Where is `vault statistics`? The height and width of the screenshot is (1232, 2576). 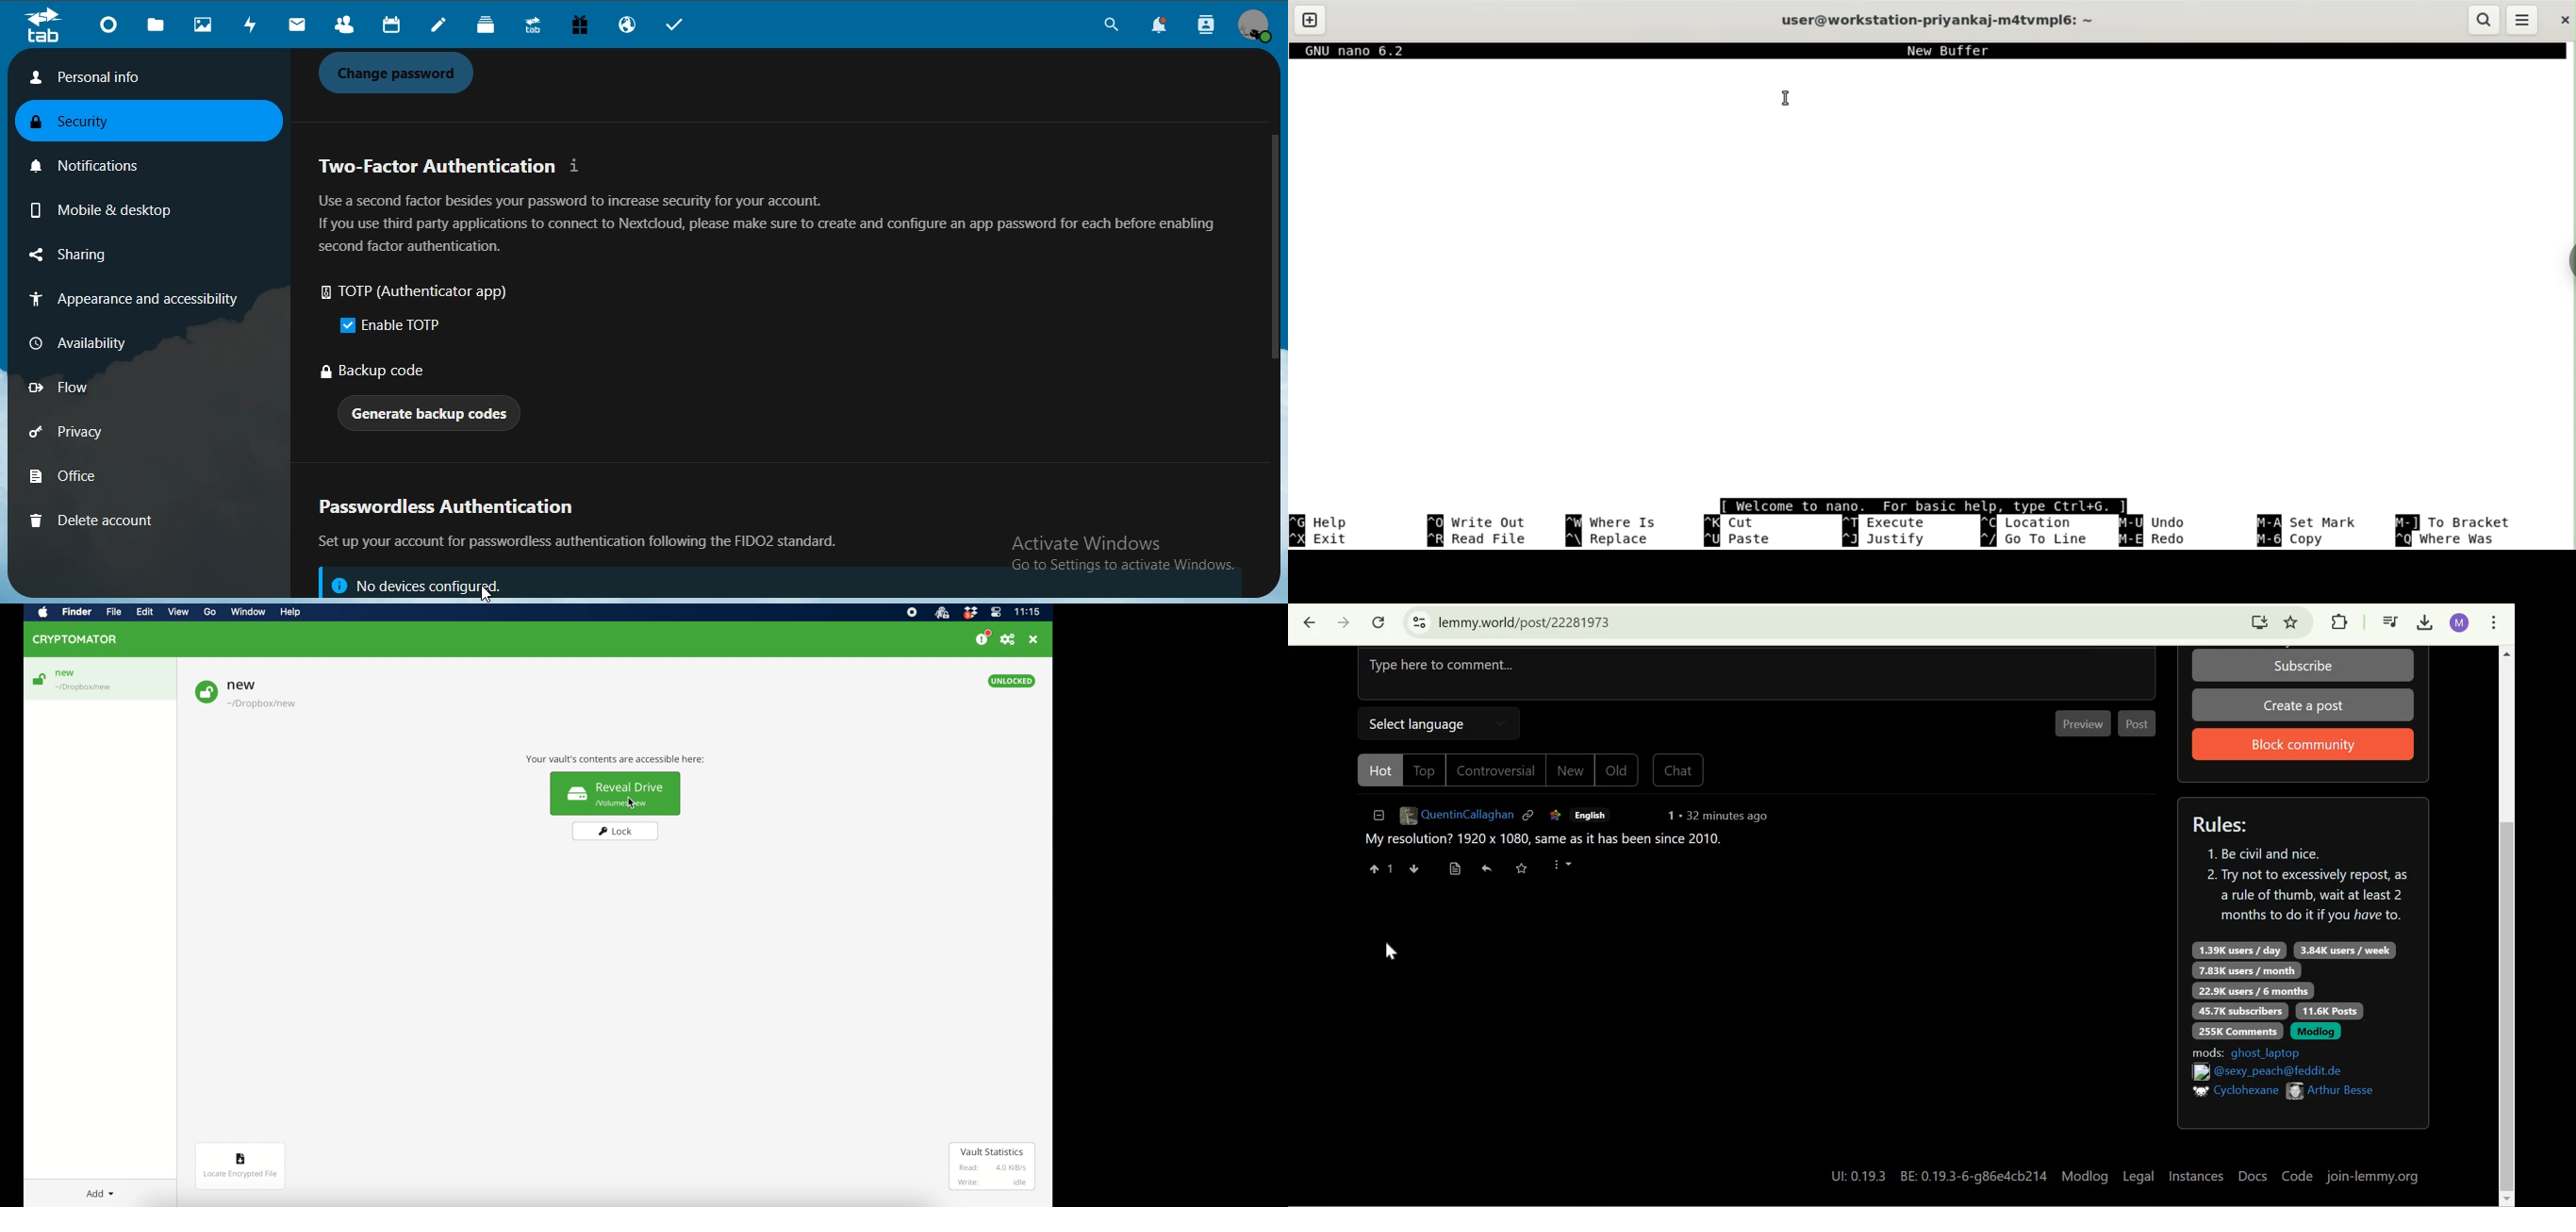
vault statistics is located at coordinates (993, 1166).